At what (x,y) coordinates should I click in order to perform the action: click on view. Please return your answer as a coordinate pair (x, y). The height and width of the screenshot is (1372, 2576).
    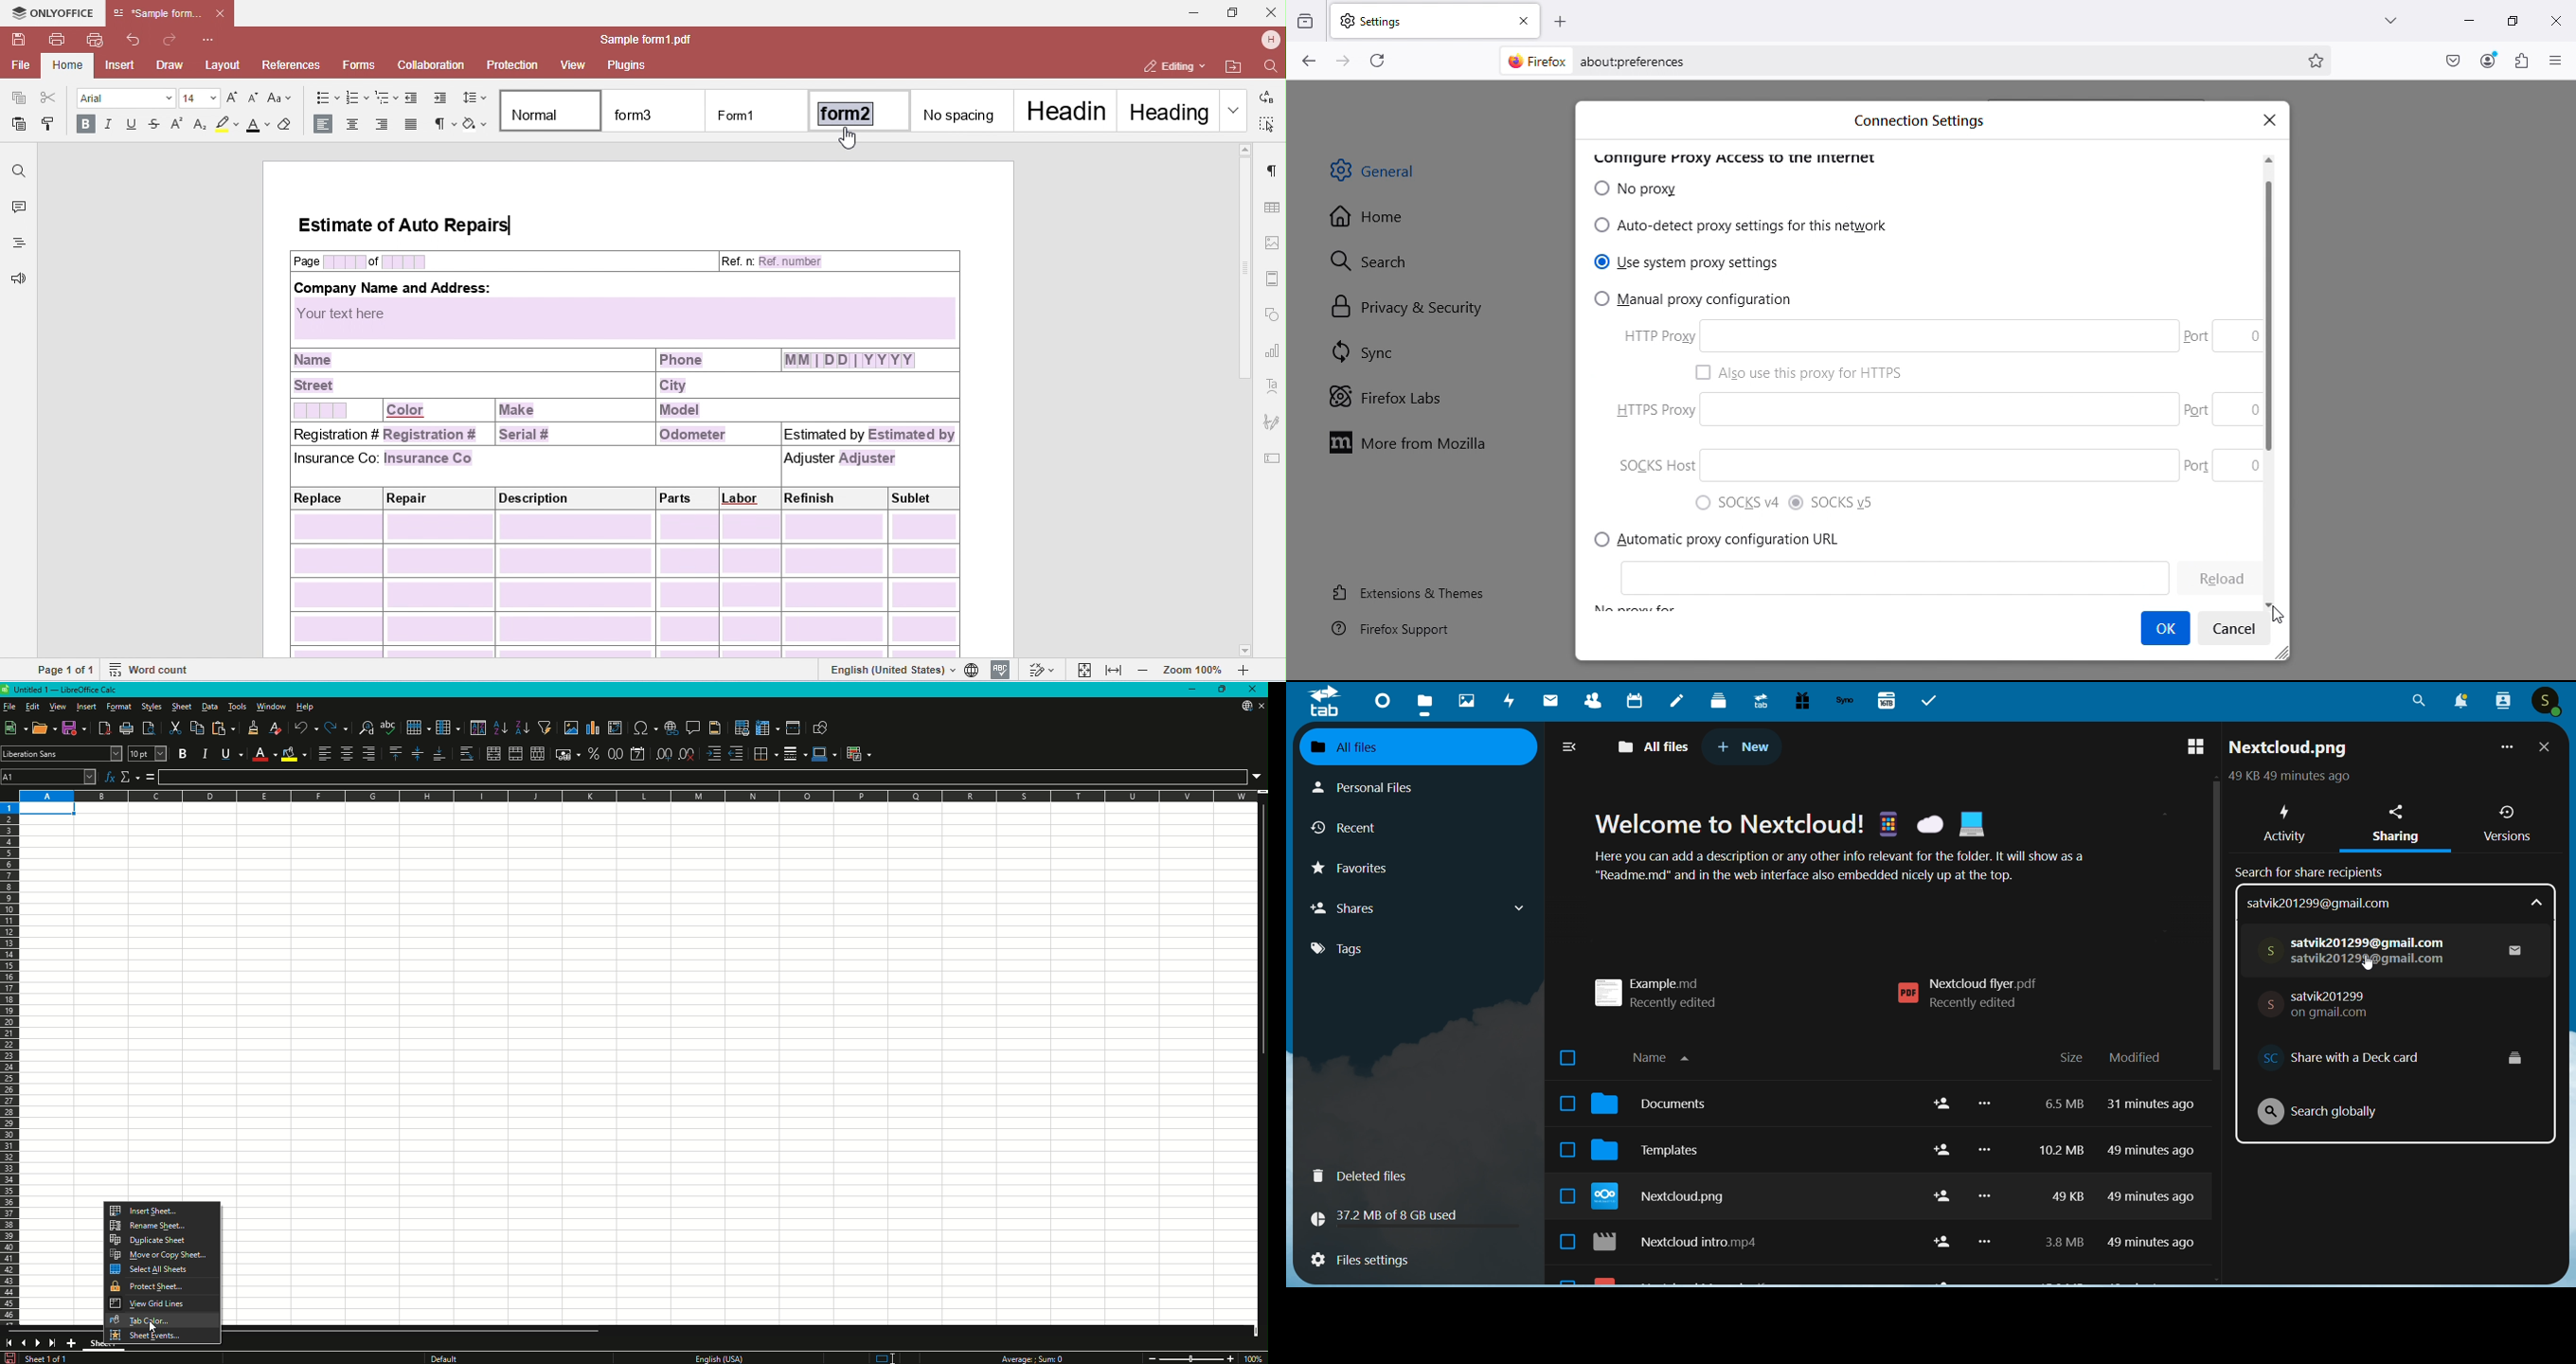
    Looking at the image, I should click on (2188, 748).